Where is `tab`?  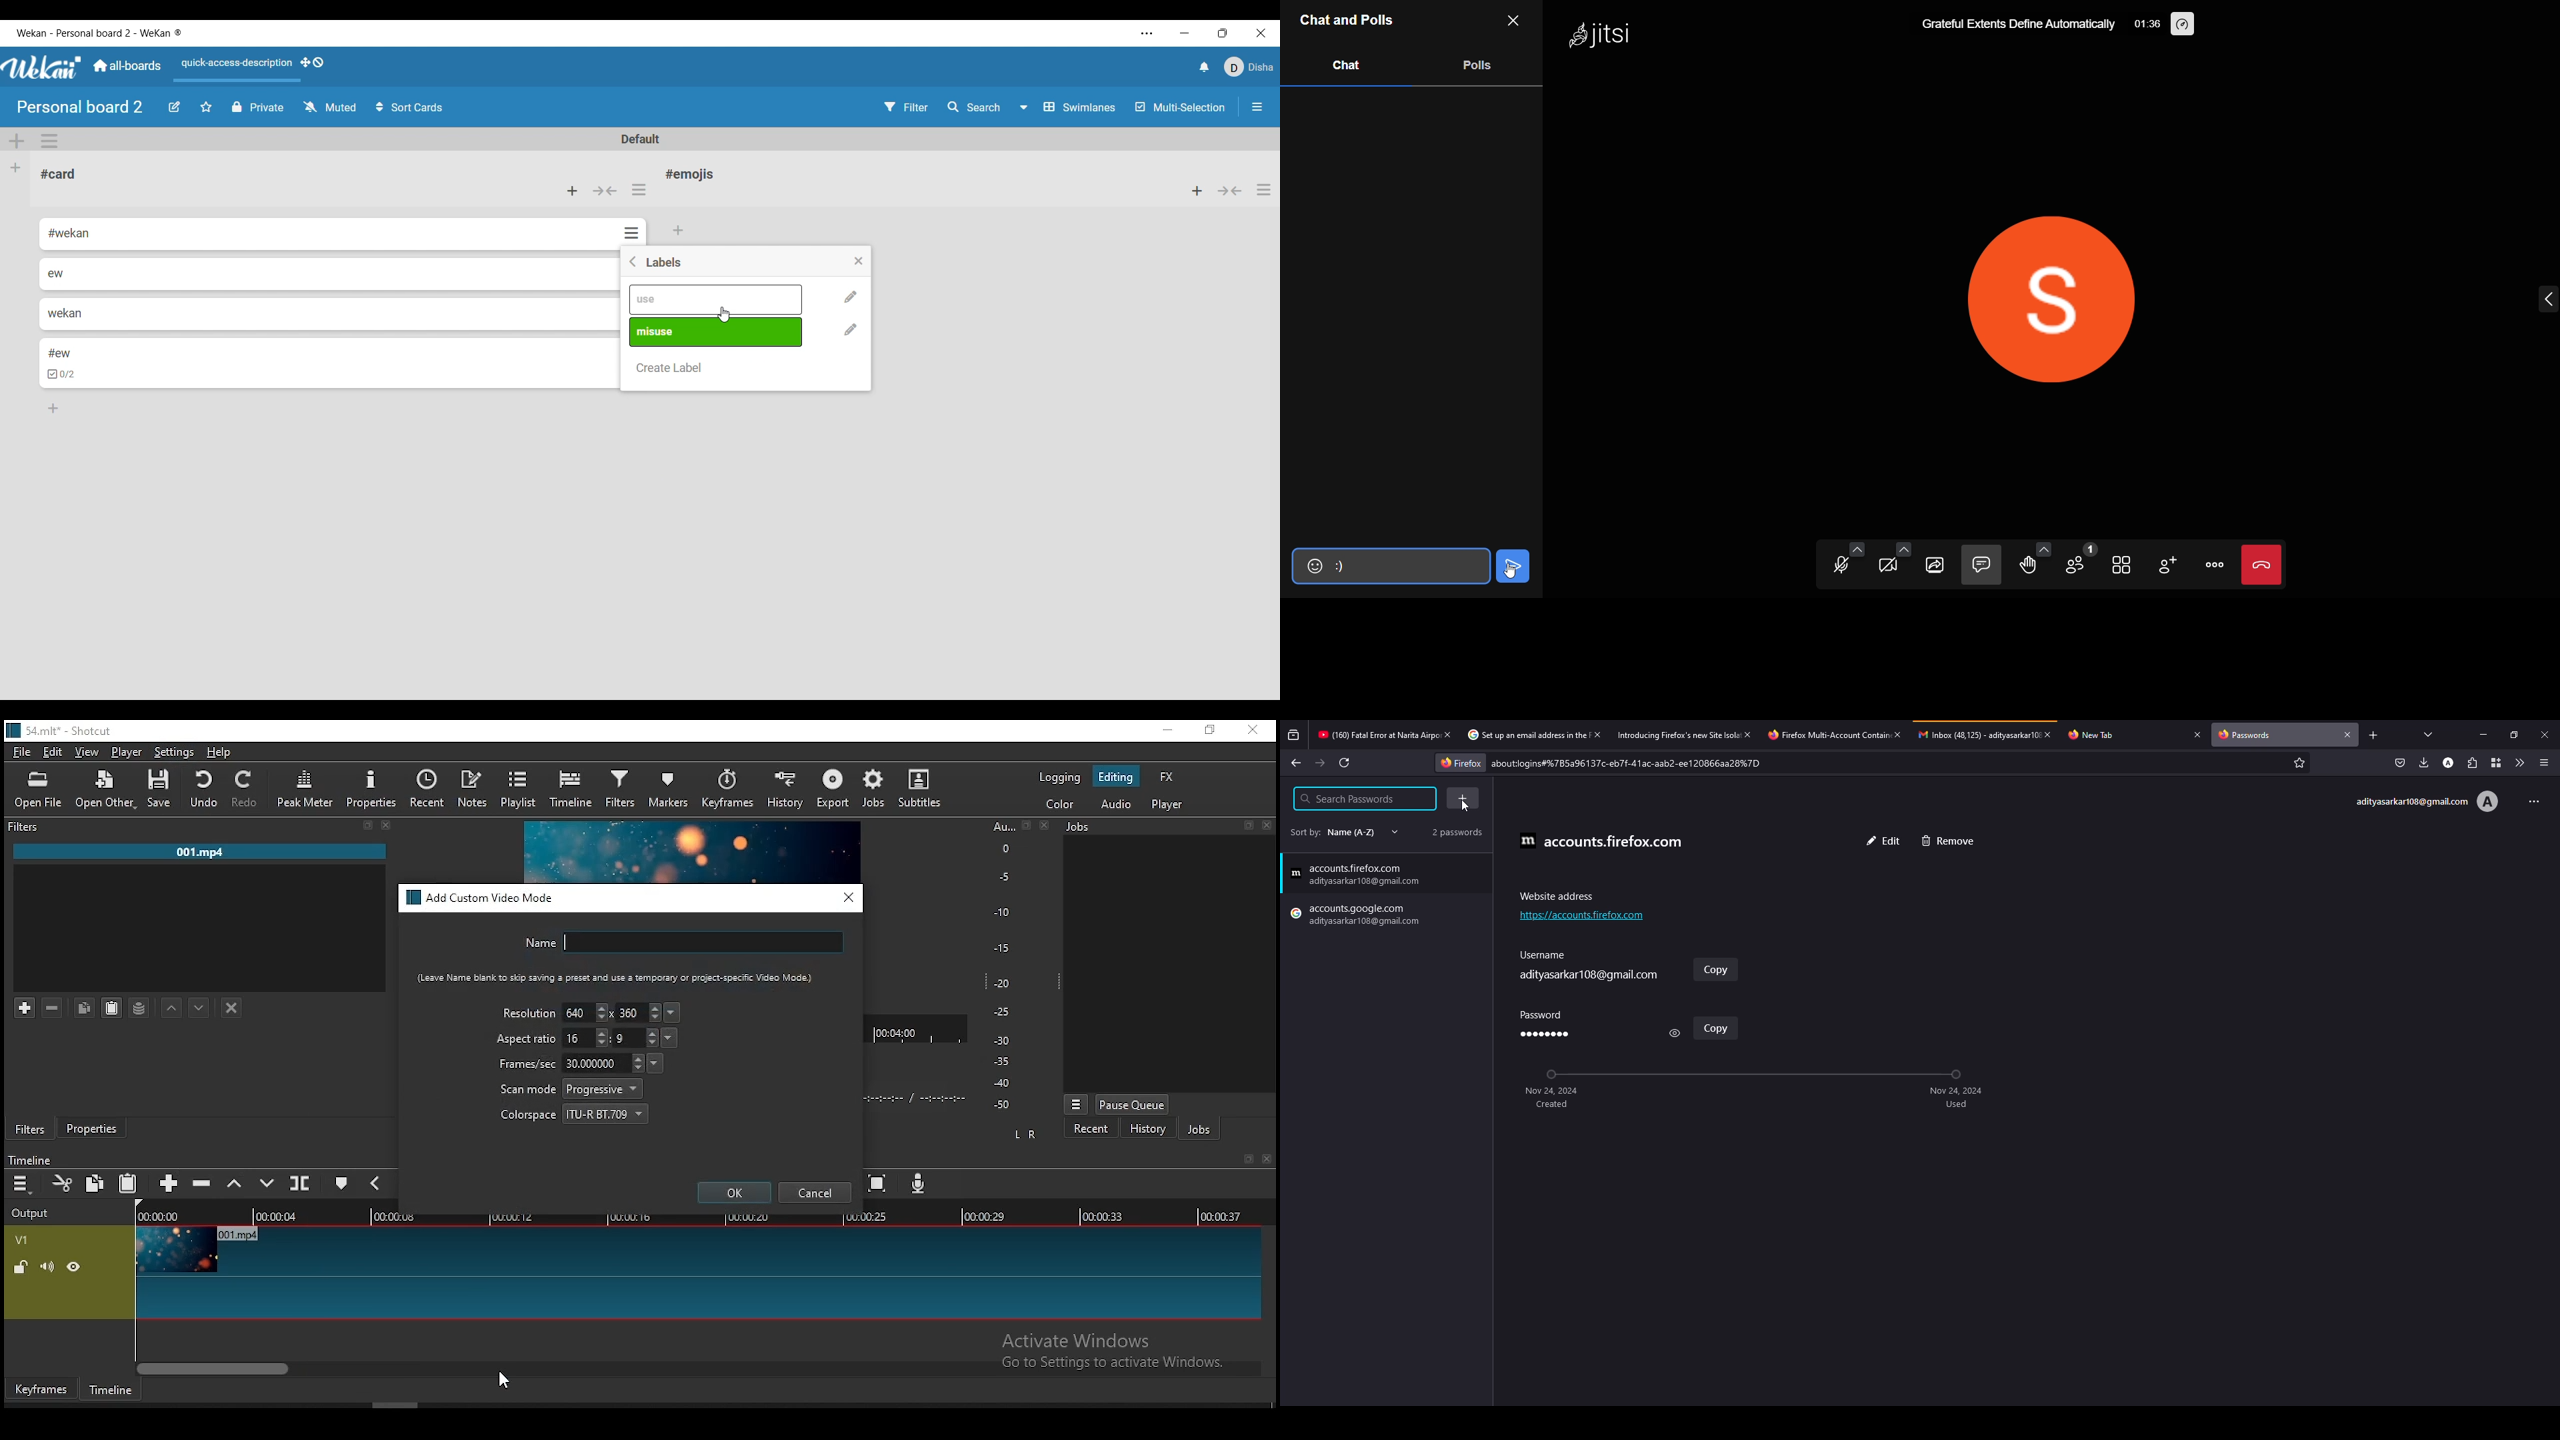
tab is located at coordinates (1977, 734).